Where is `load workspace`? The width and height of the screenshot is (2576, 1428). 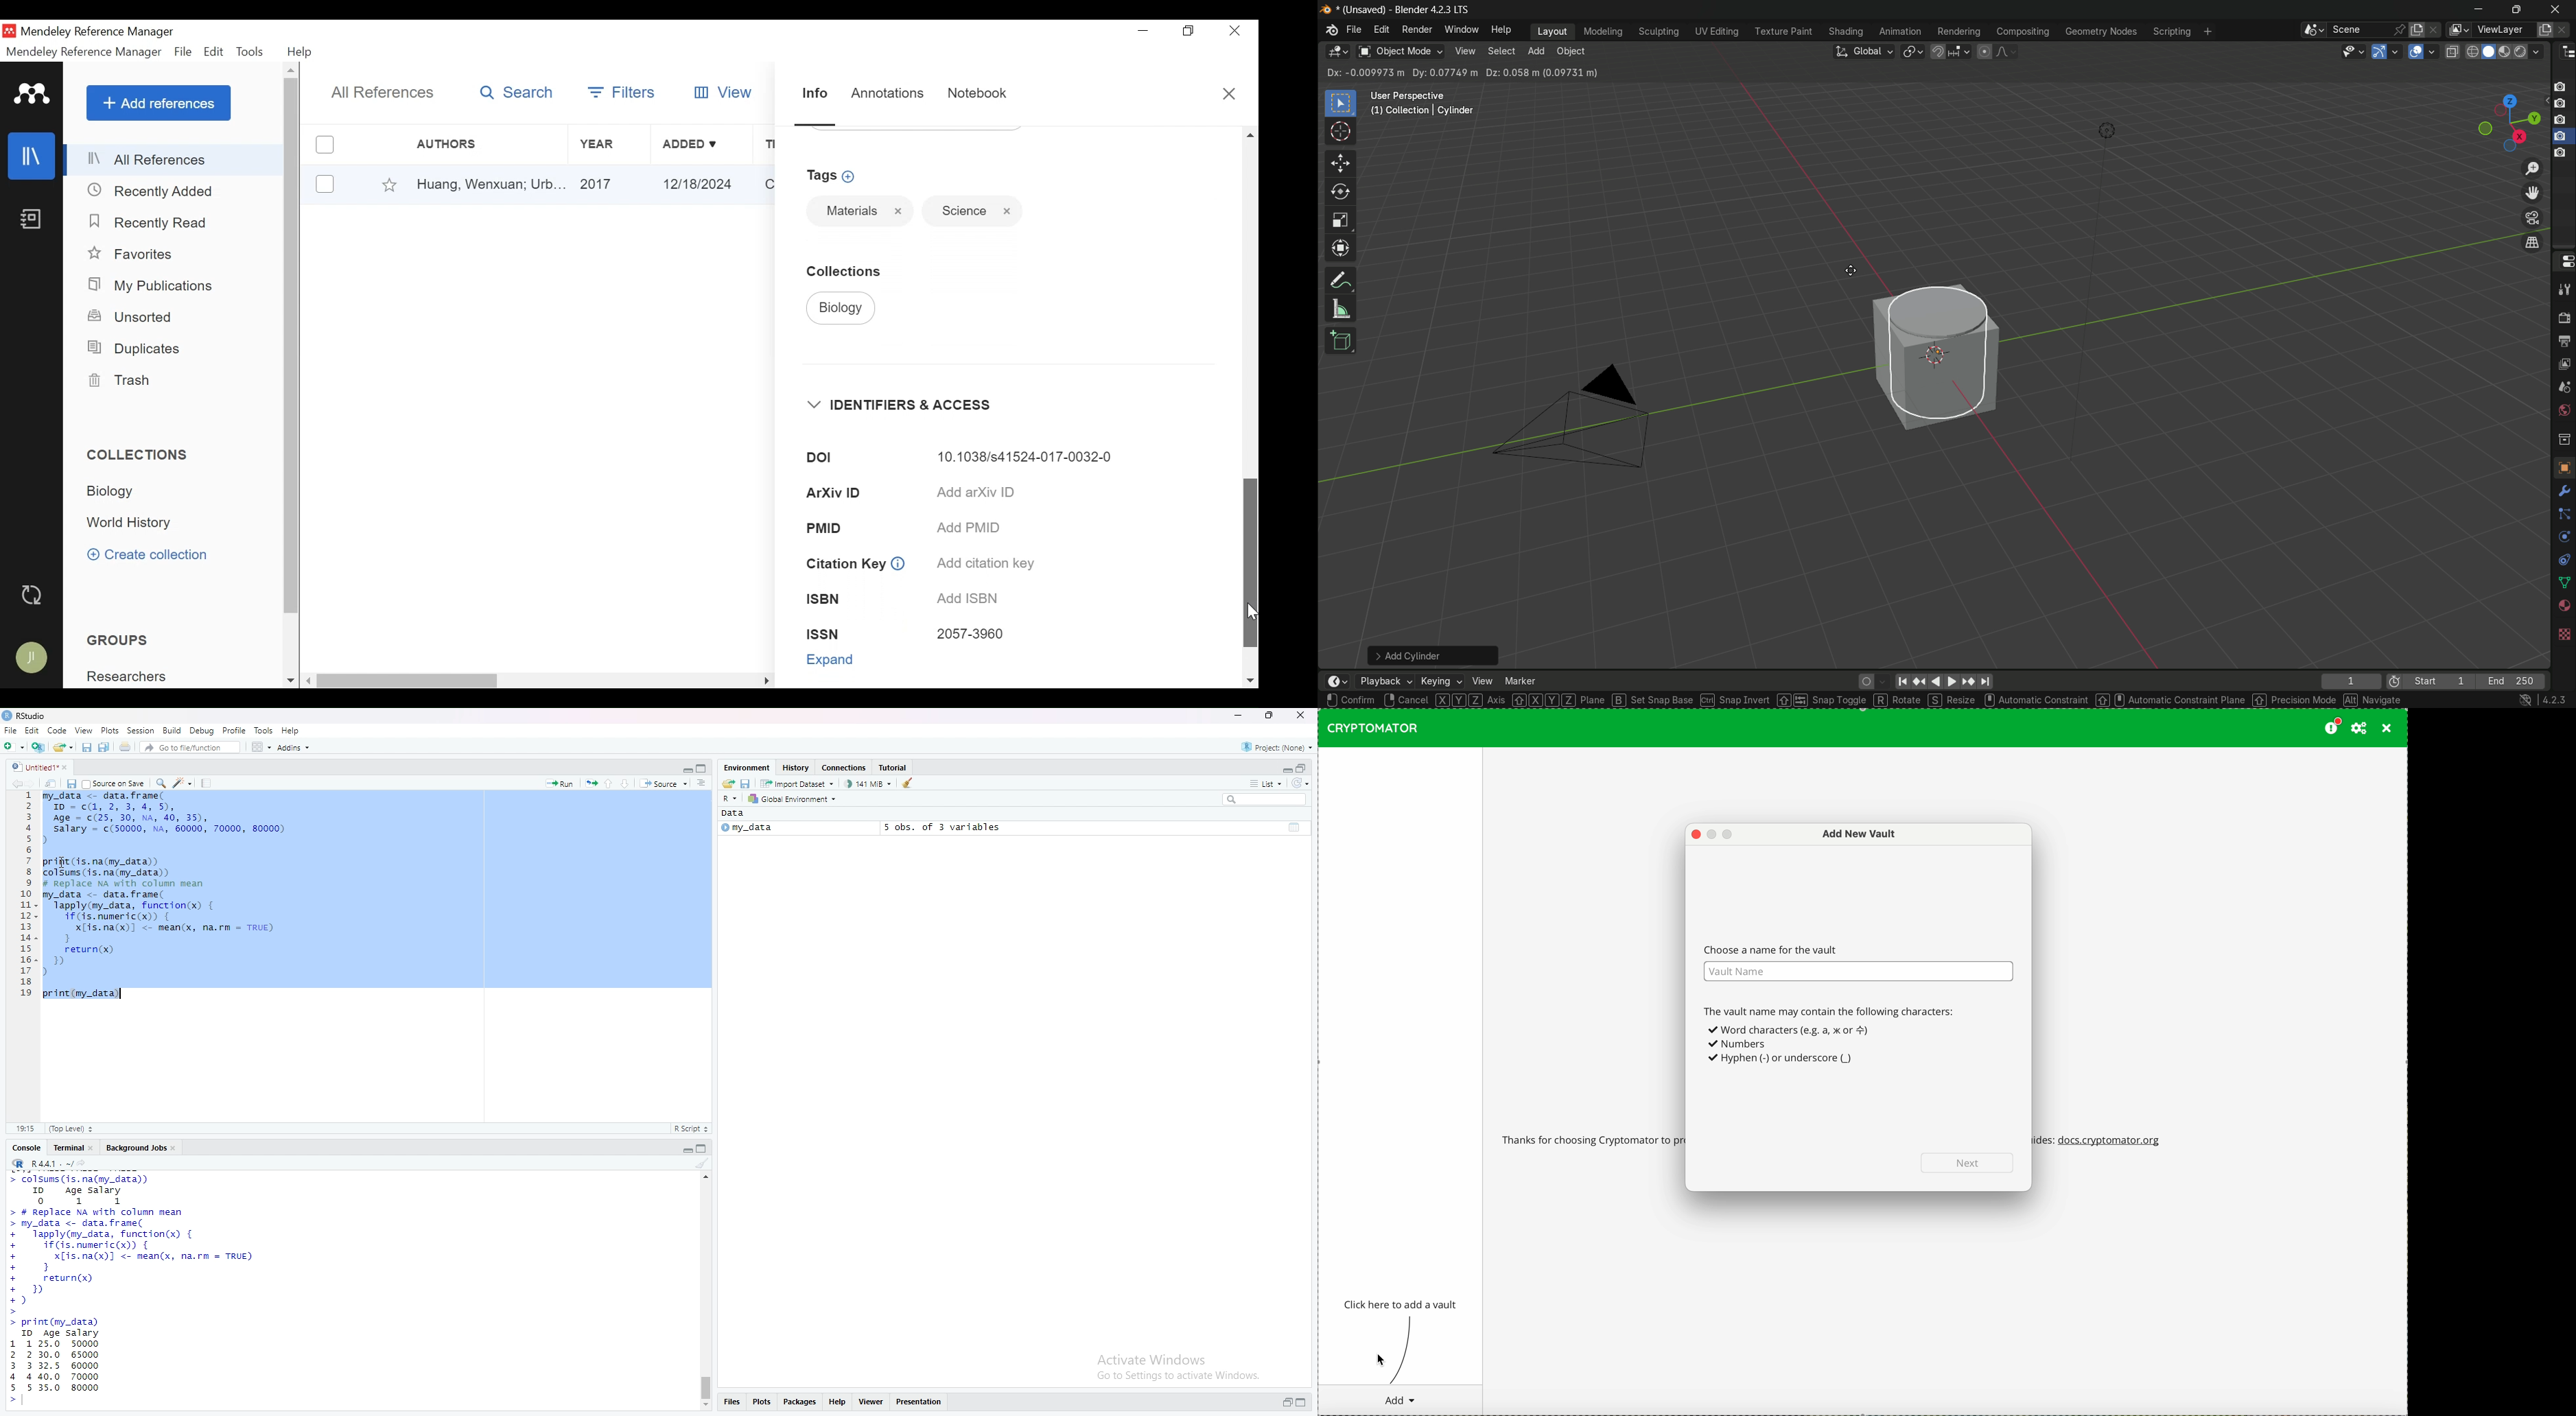 load workspace is located at coordinates (727, 784).